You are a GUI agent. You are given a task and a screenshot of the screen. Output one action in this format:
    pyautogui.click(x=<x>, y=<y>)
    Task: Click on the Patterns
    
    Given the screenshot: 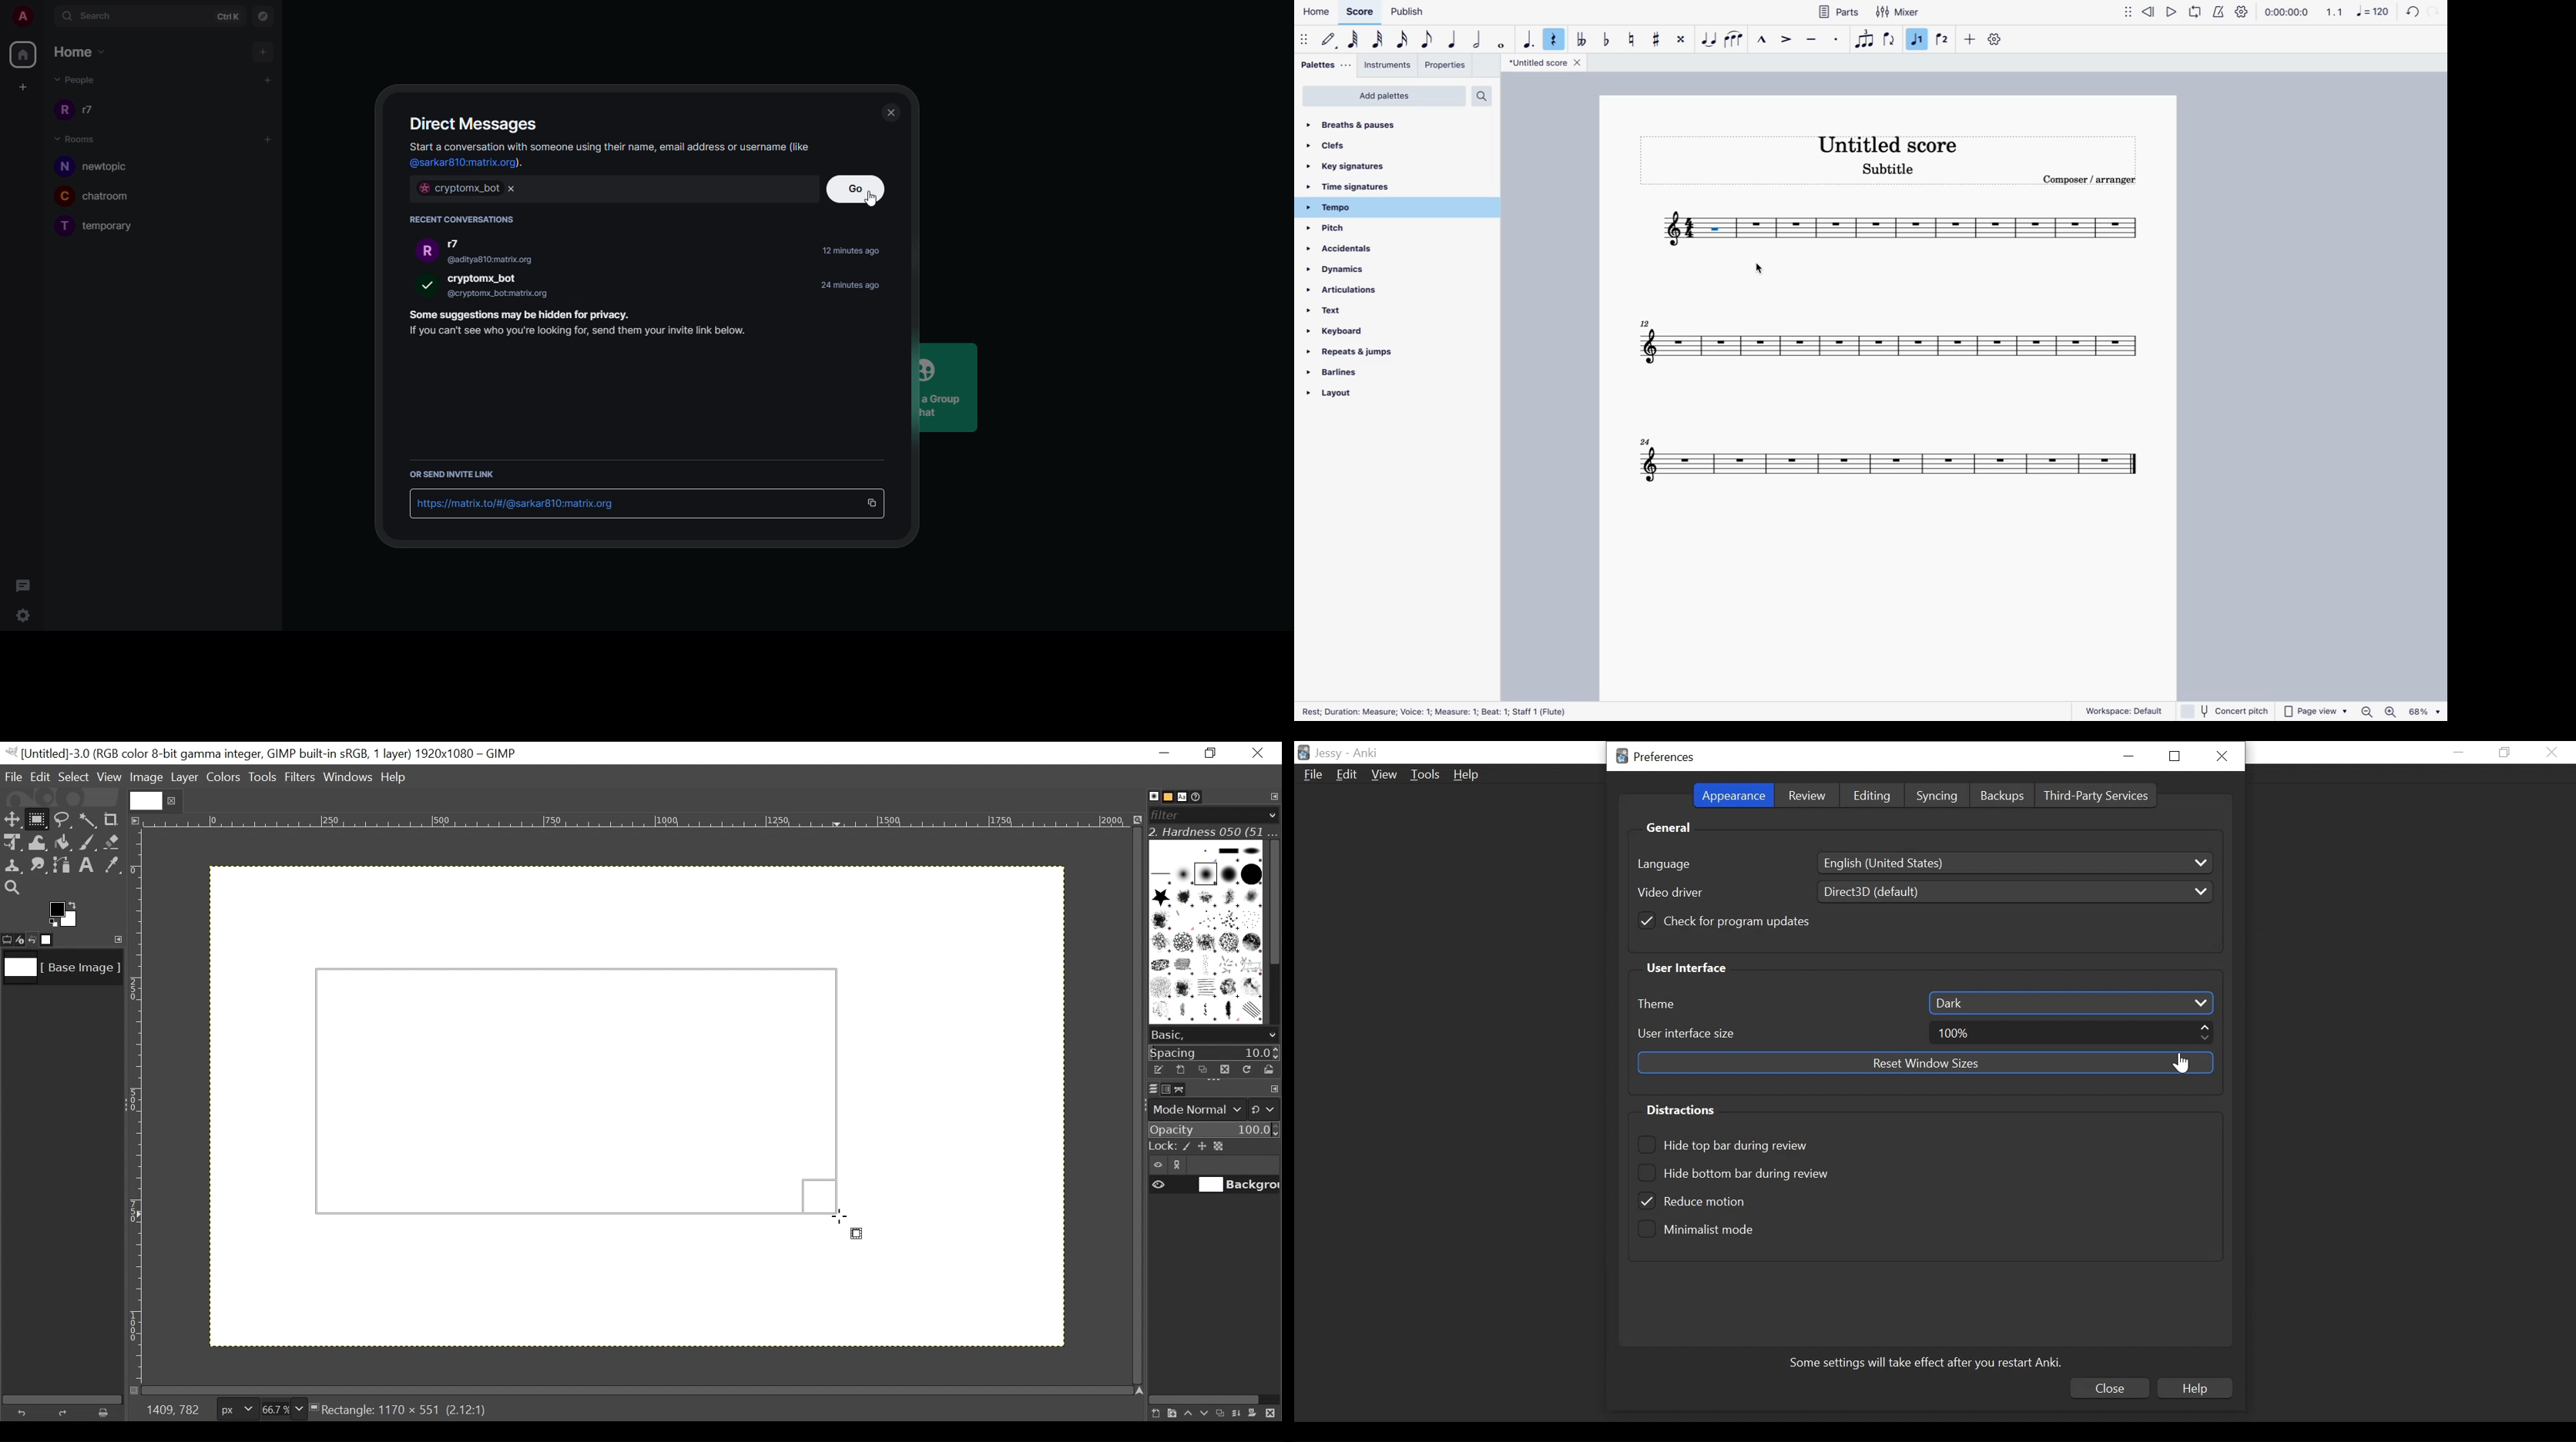 What is the action you would take?
    pyautogui.click(x=1206, y=935)
    